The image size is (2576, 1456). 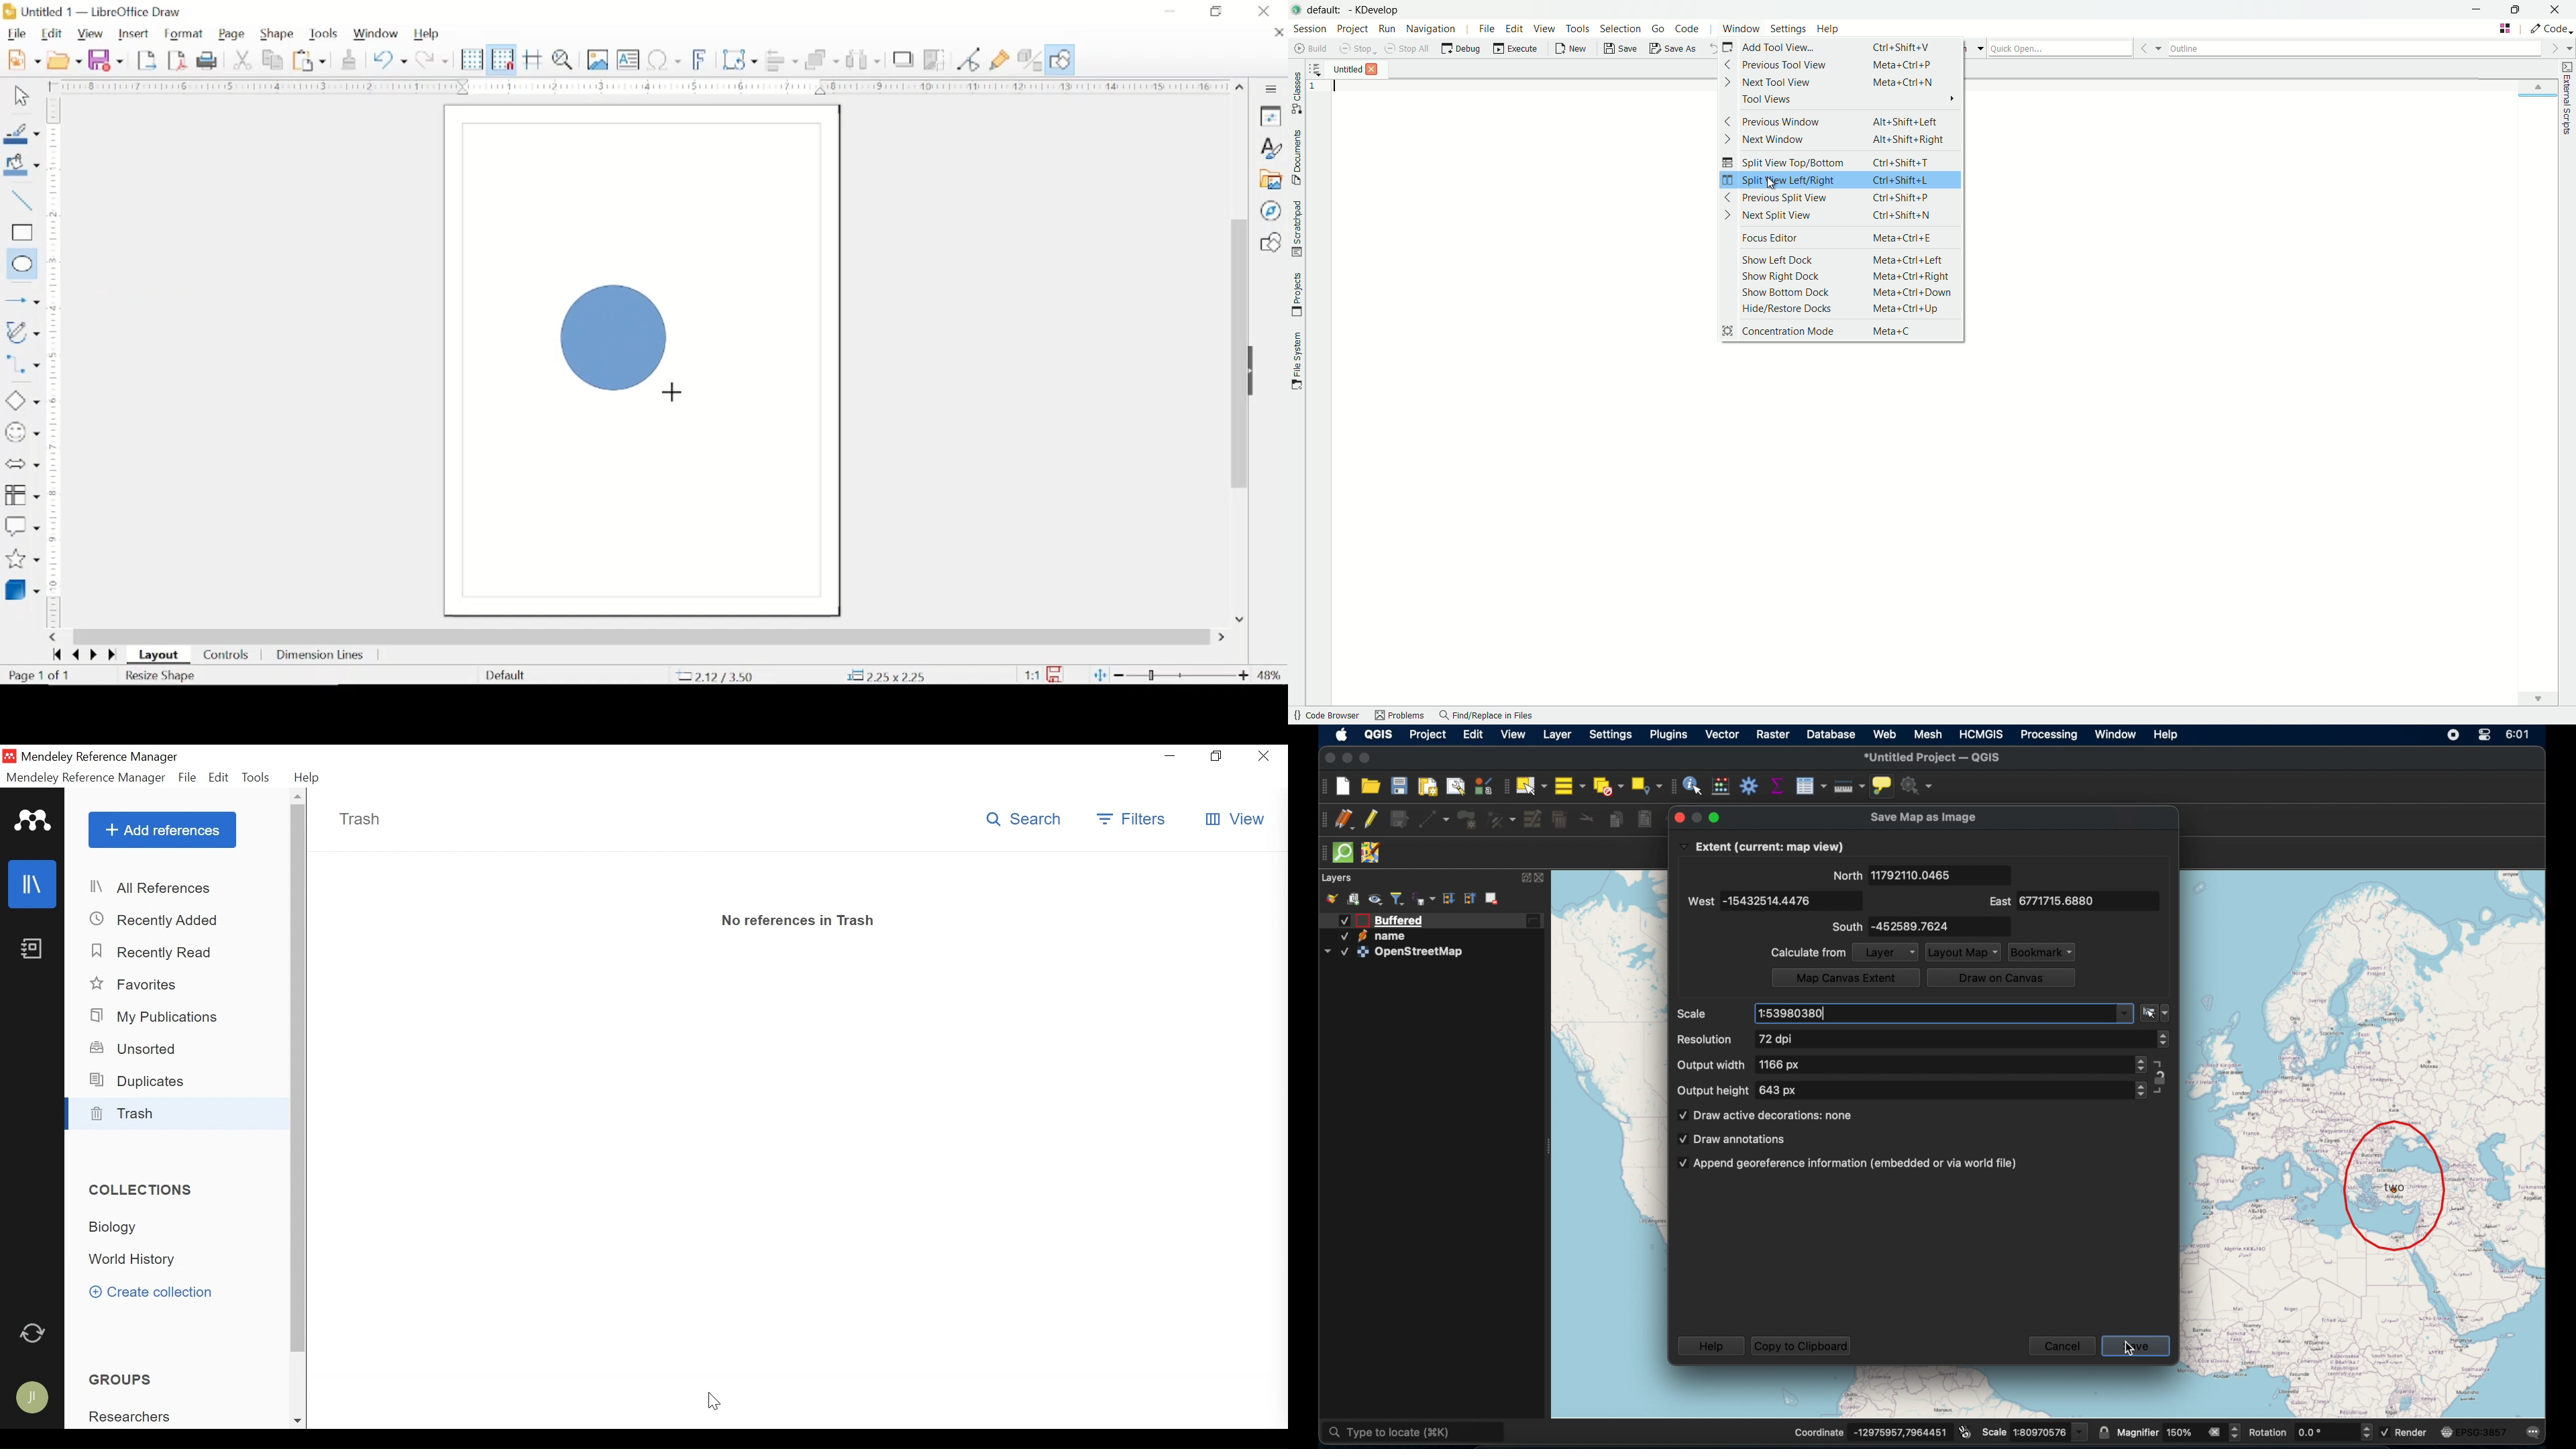 I want to click on draw active decorations: none, so click(x=1766, y=1115).